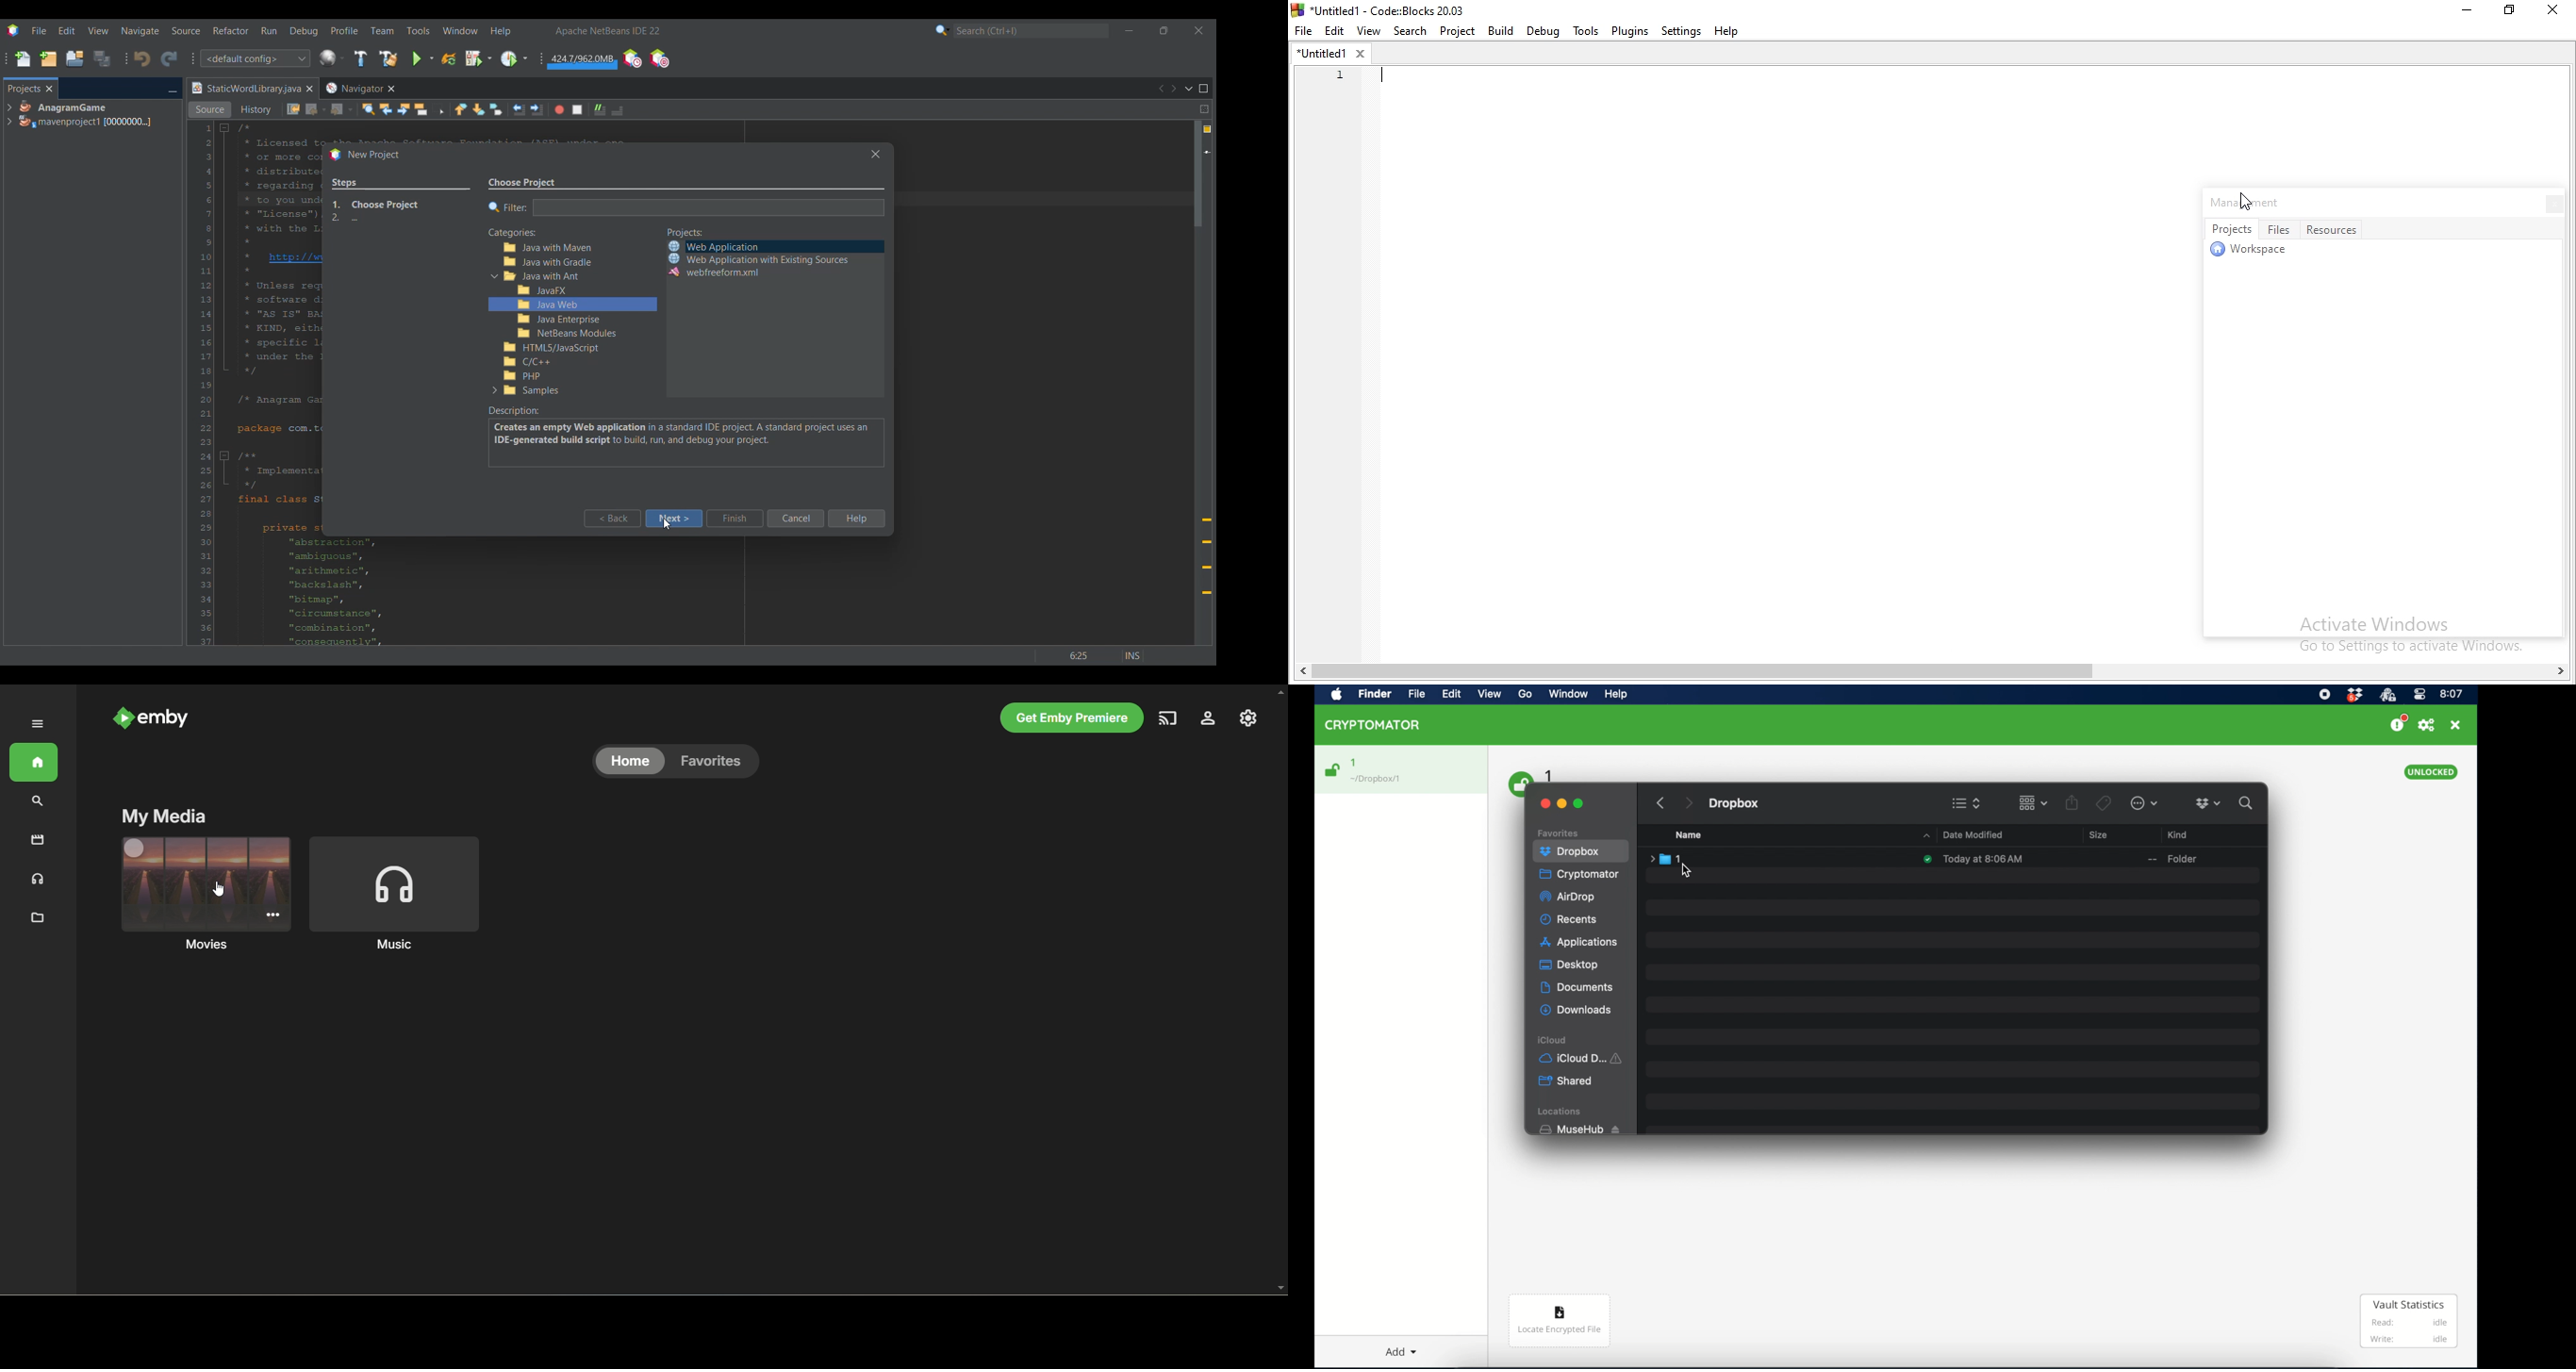 This screenshot has height=1372, width=2576. I want to click on screen recorder icon, so click(2326, 694).